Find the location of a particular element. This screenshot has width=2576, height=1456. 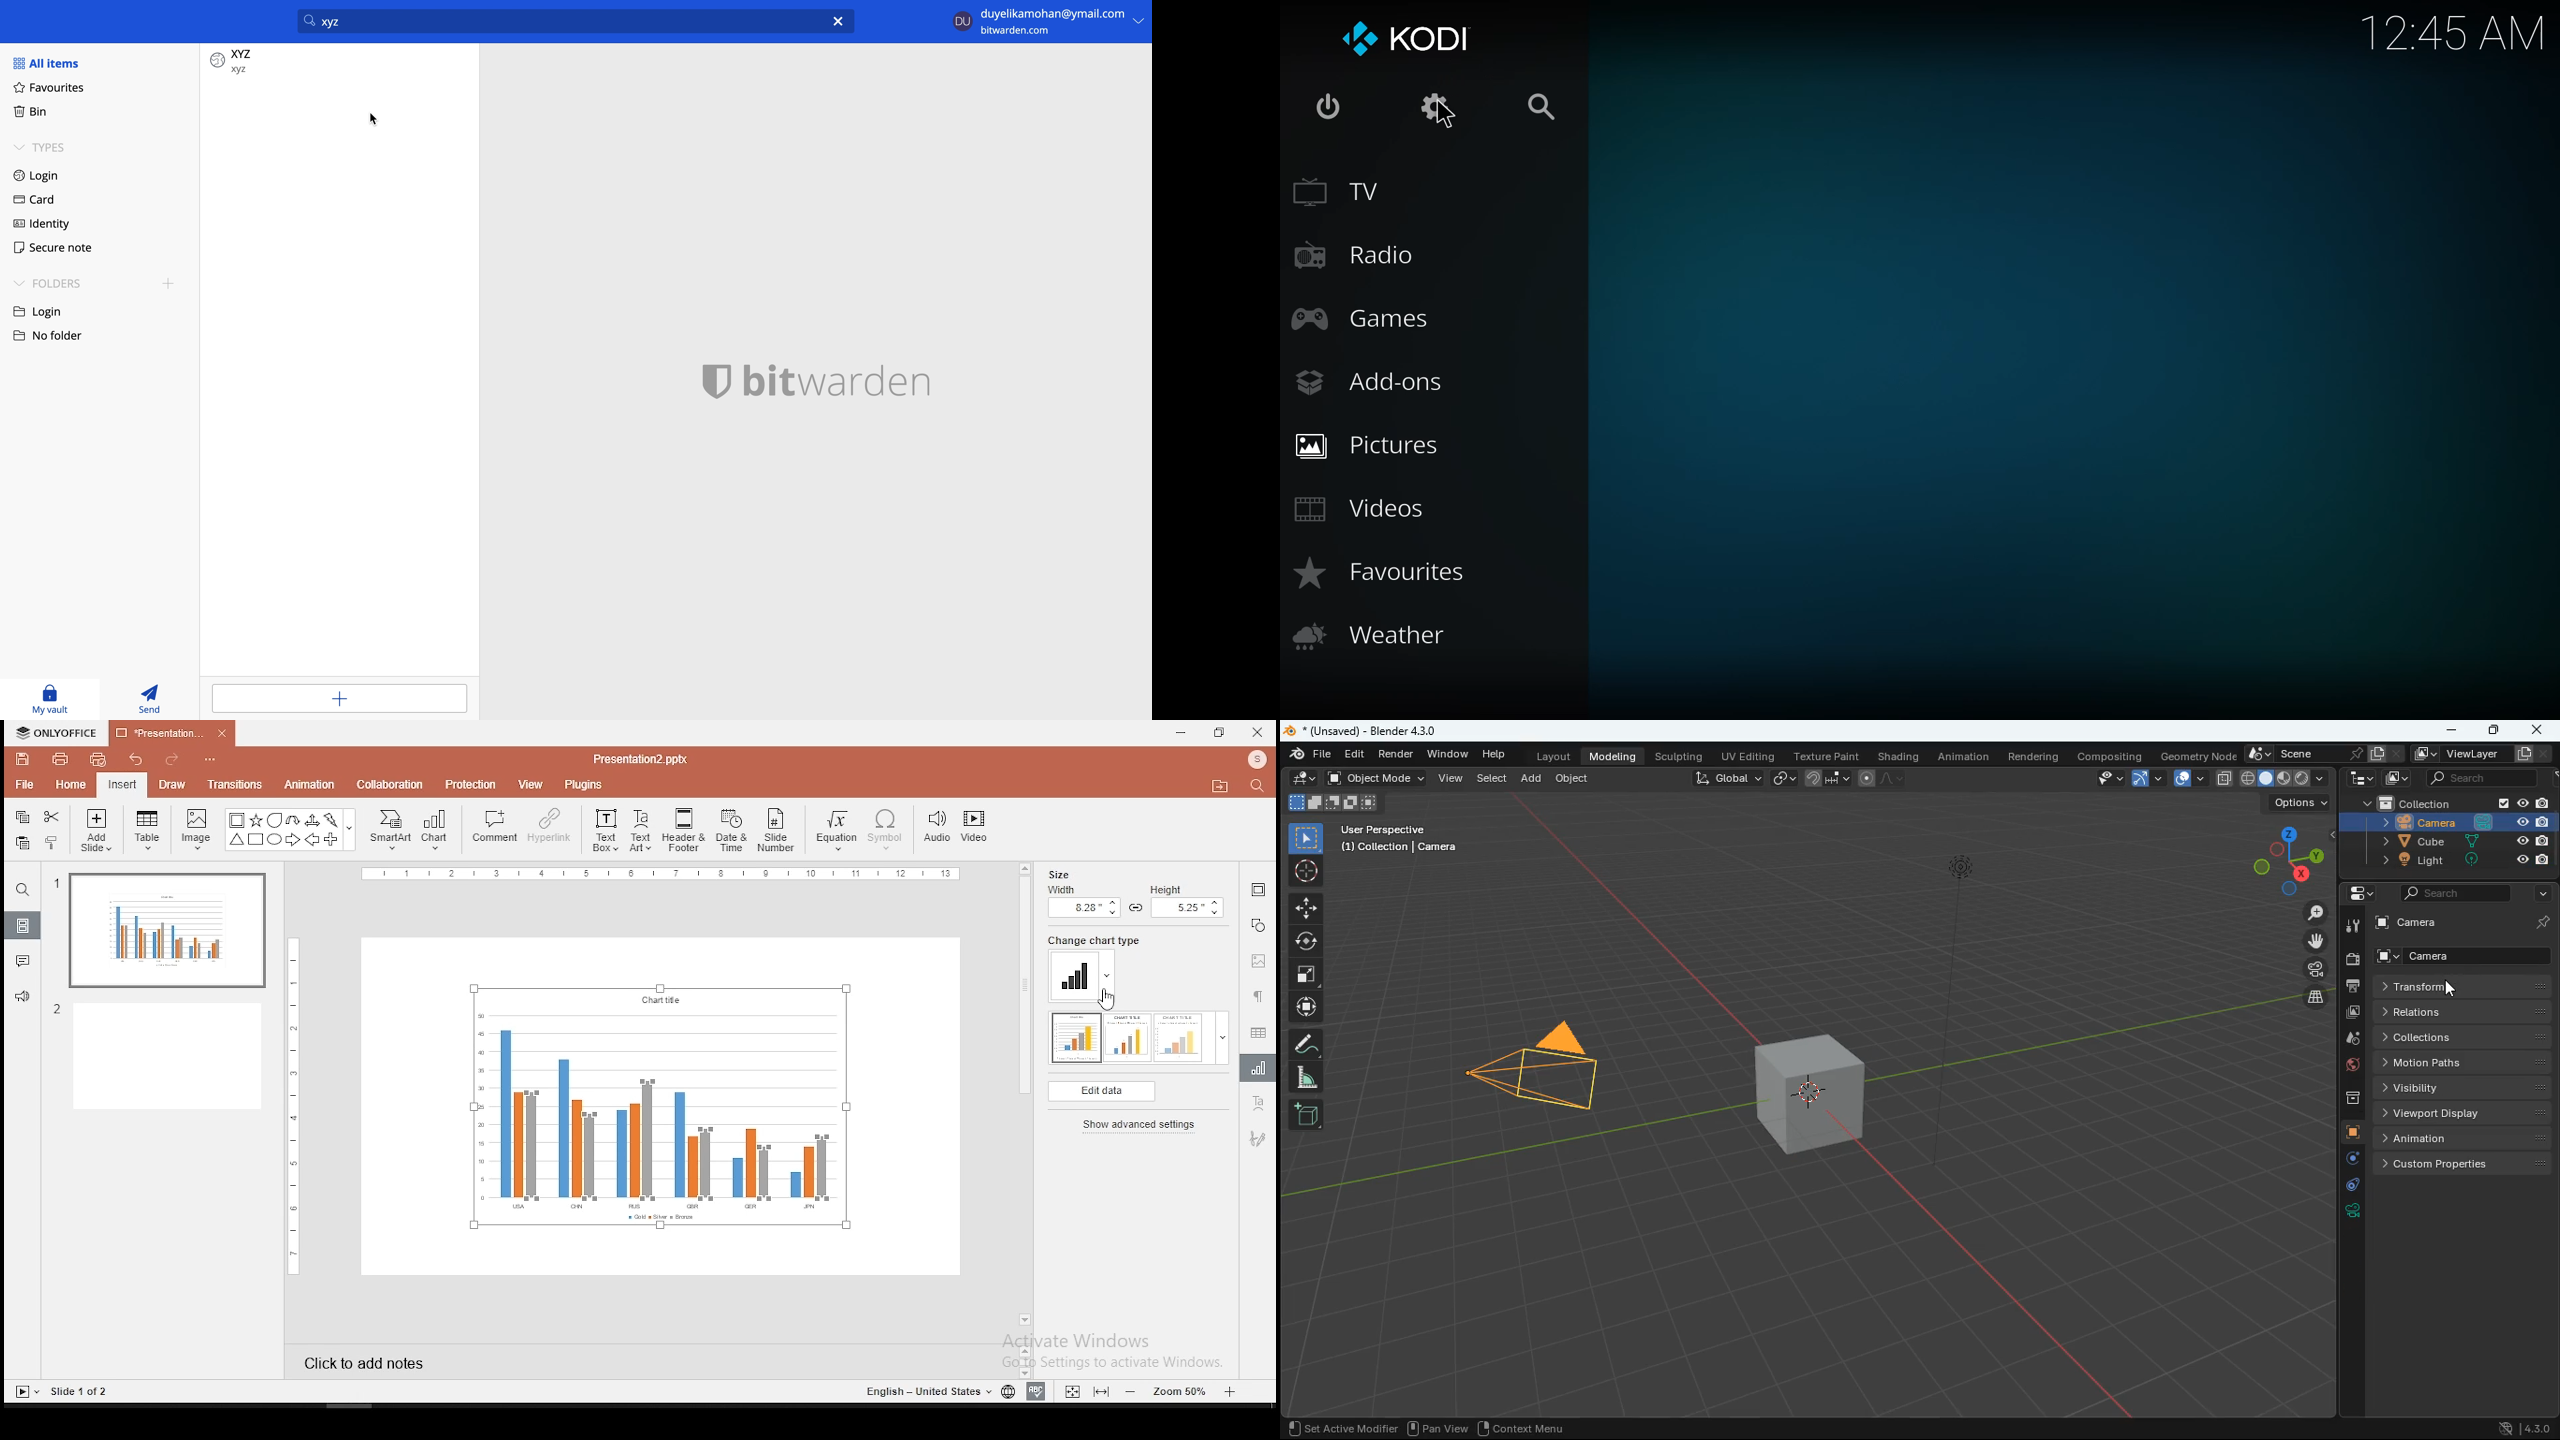

fit to width is located at coordinates (1104, 1391).